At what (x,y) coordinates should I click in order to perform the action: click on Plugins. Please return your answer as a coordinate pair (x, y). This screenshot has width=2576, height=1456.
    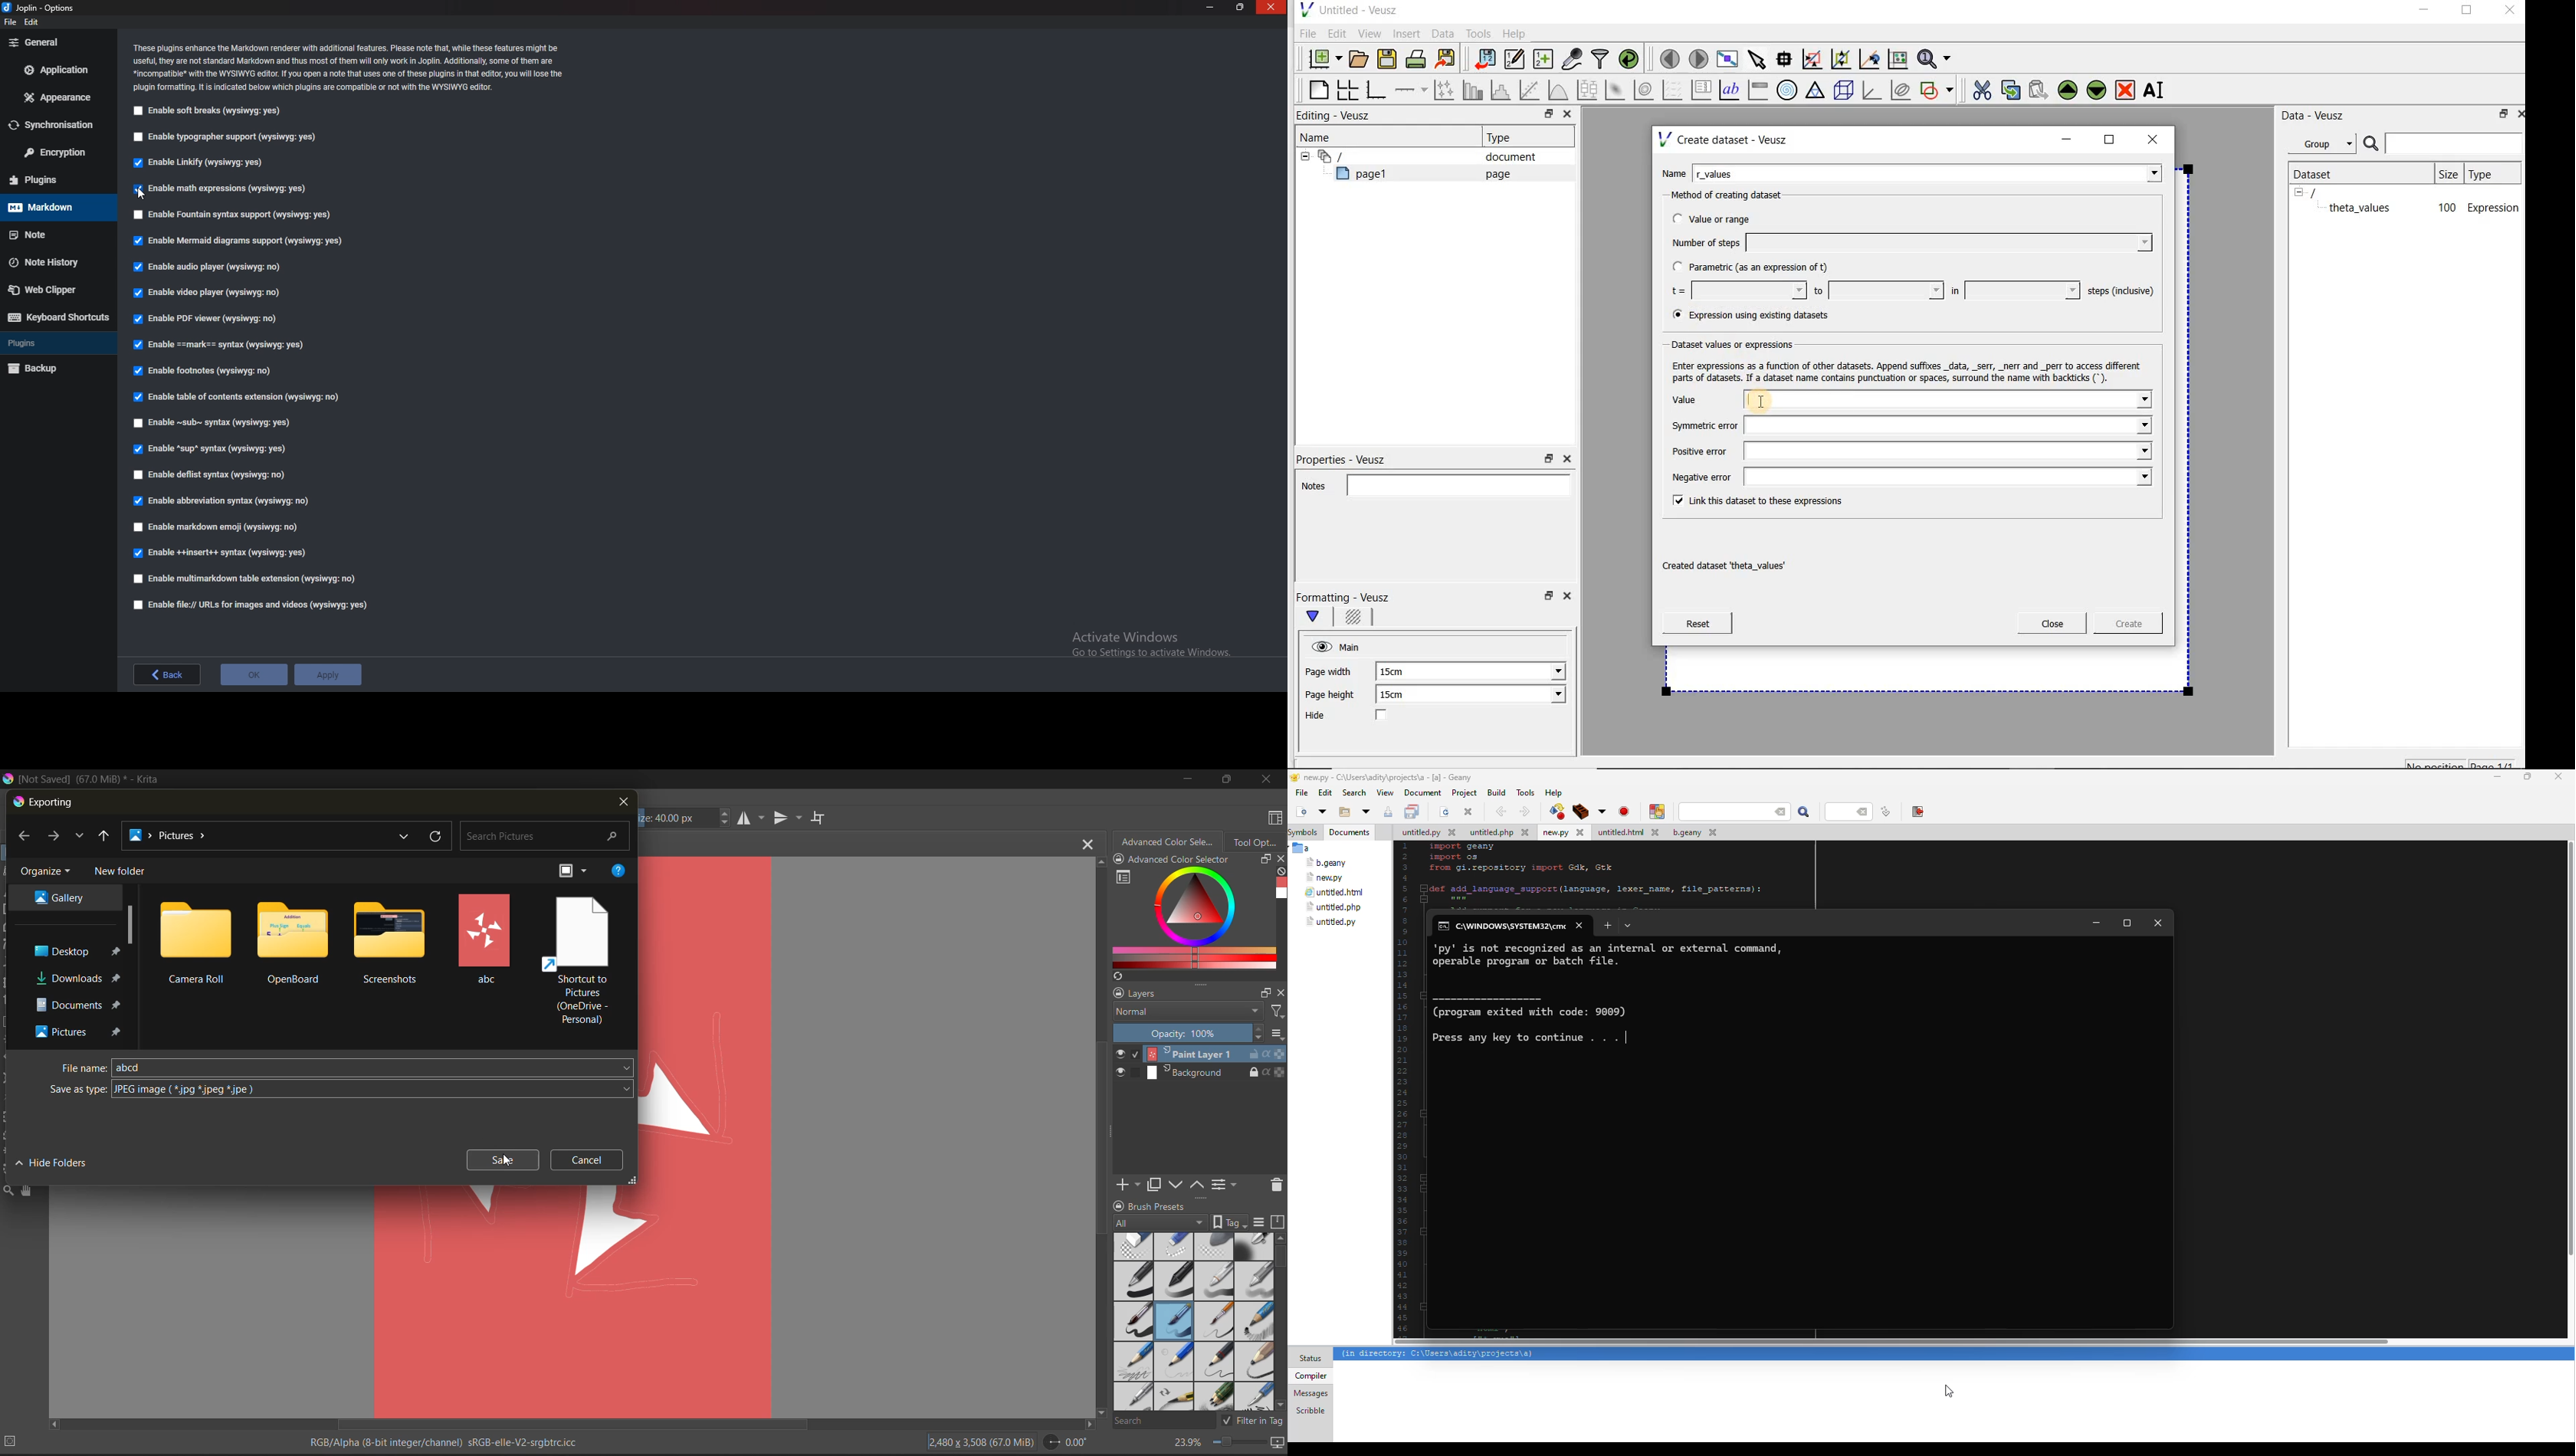
    Looking at the image, I should click on (55, 179).